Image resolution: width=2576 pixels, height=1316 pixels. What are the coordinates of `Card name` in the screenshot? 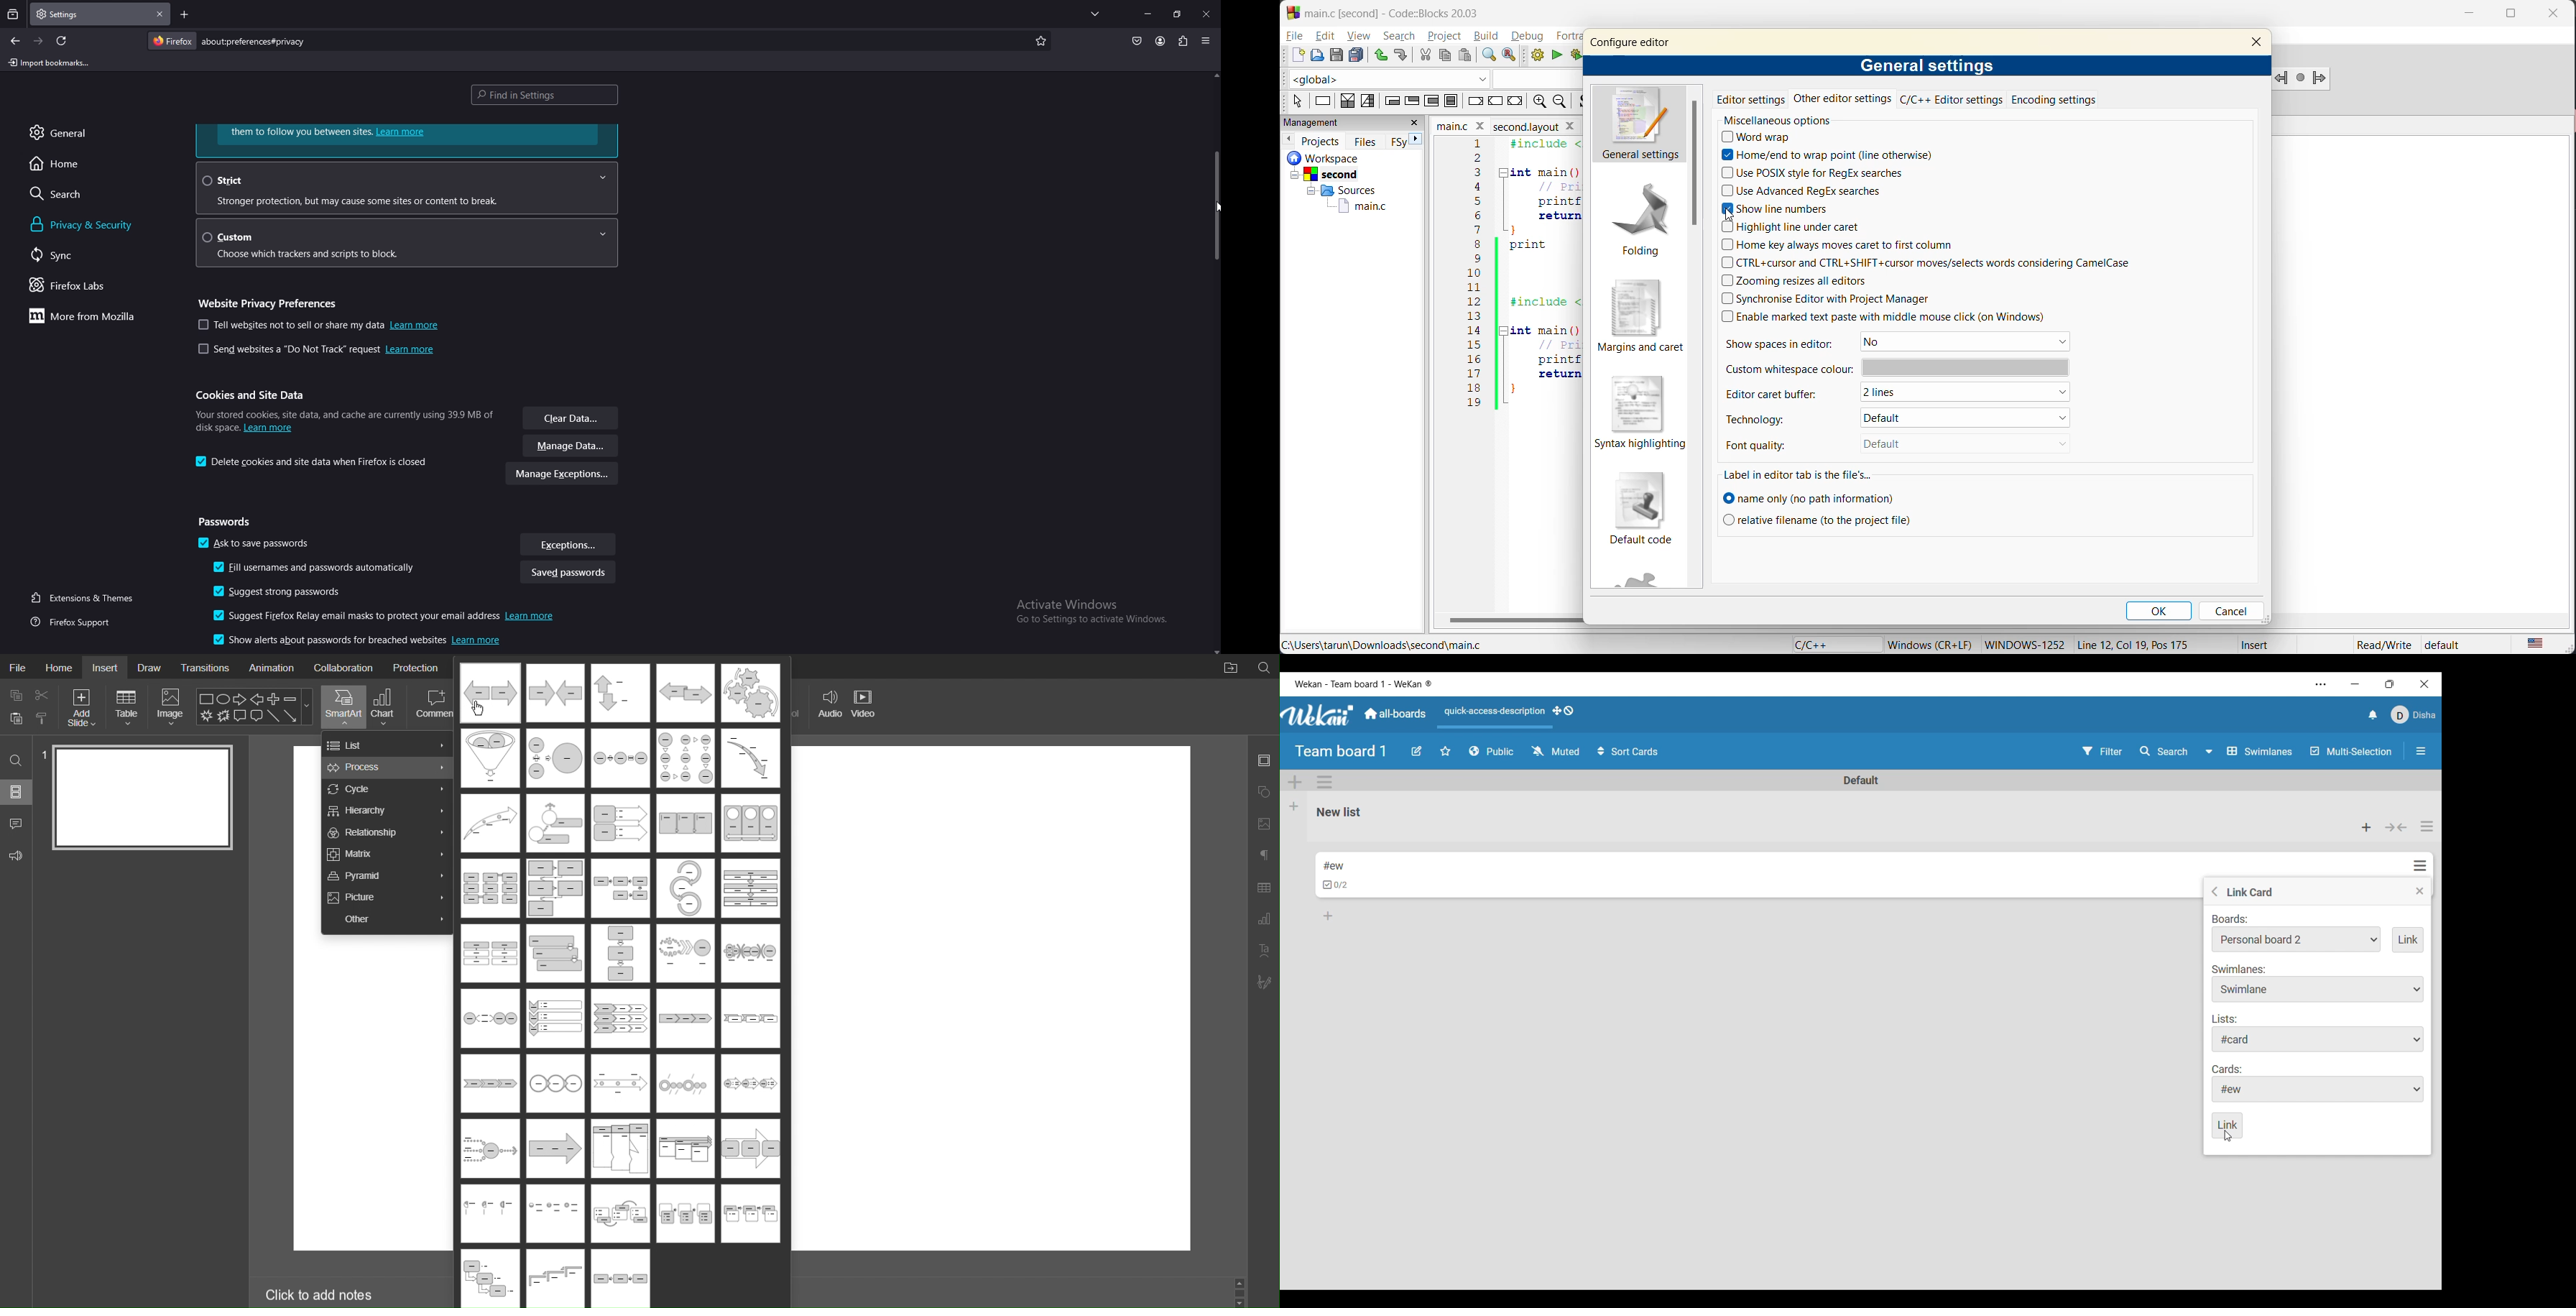 It's located at (1334, 866).